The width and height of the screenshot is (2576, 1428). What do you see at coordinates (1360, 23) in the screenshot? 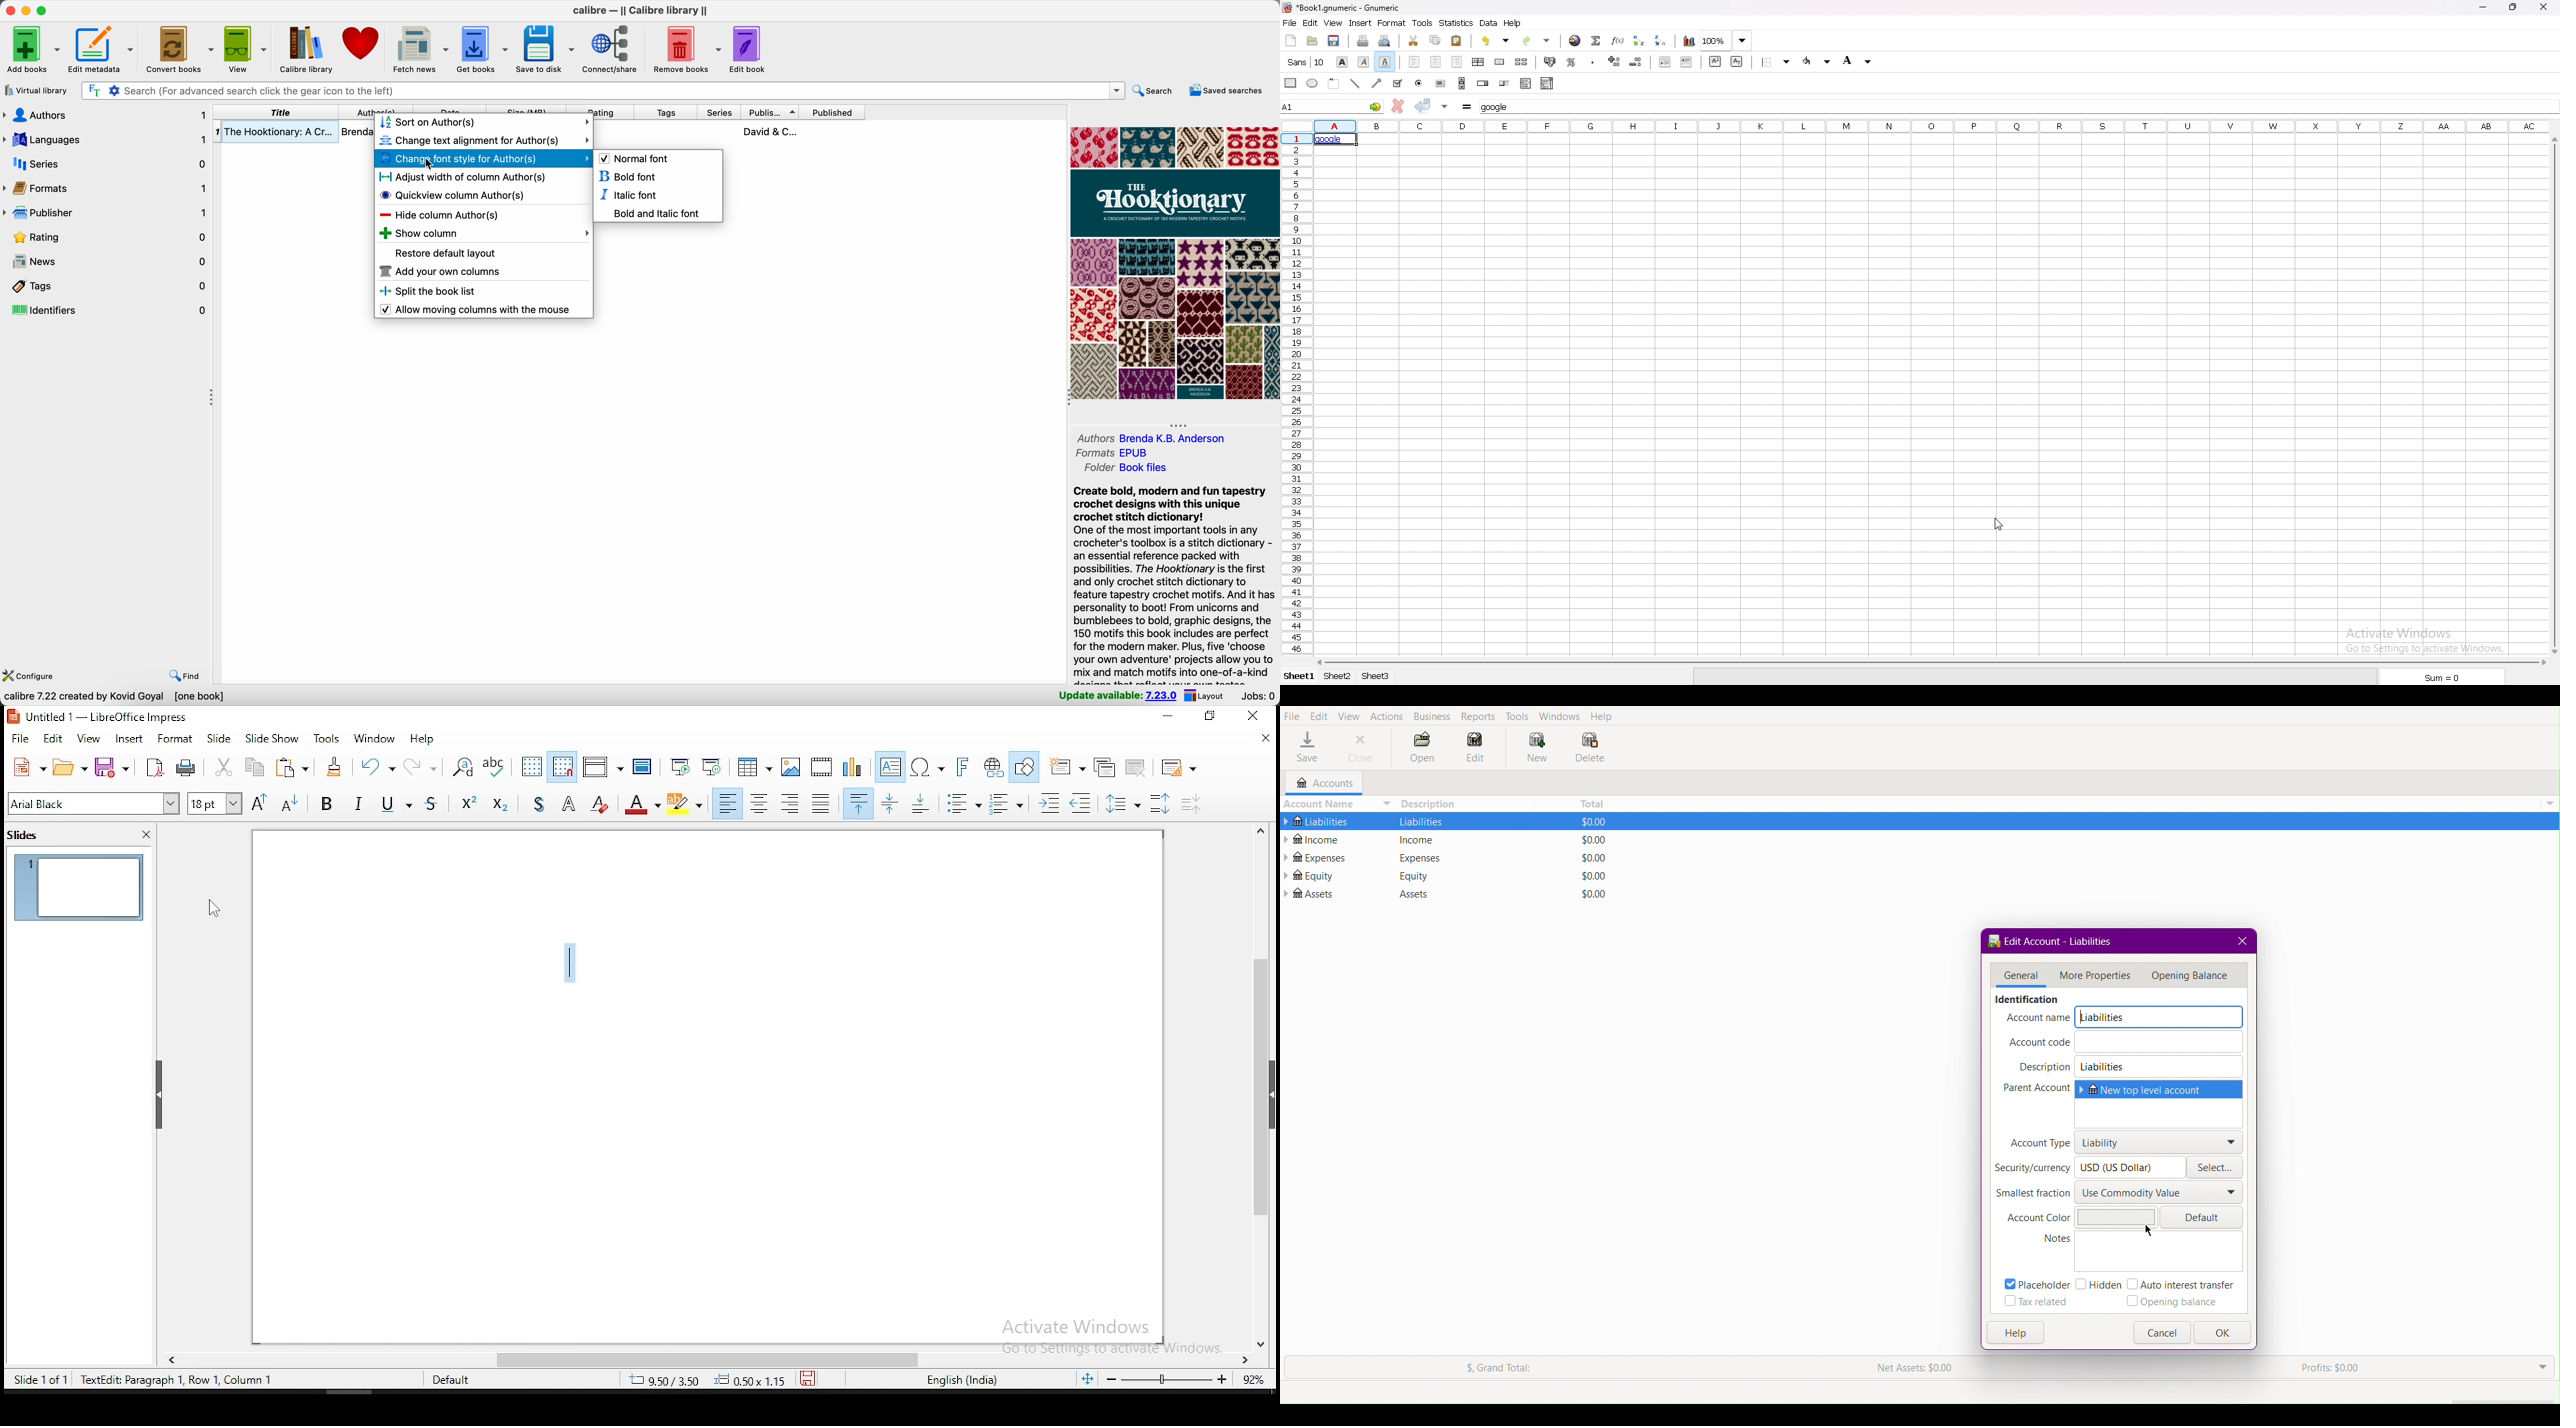
I see `insert` at bounding box center [1360, 23].